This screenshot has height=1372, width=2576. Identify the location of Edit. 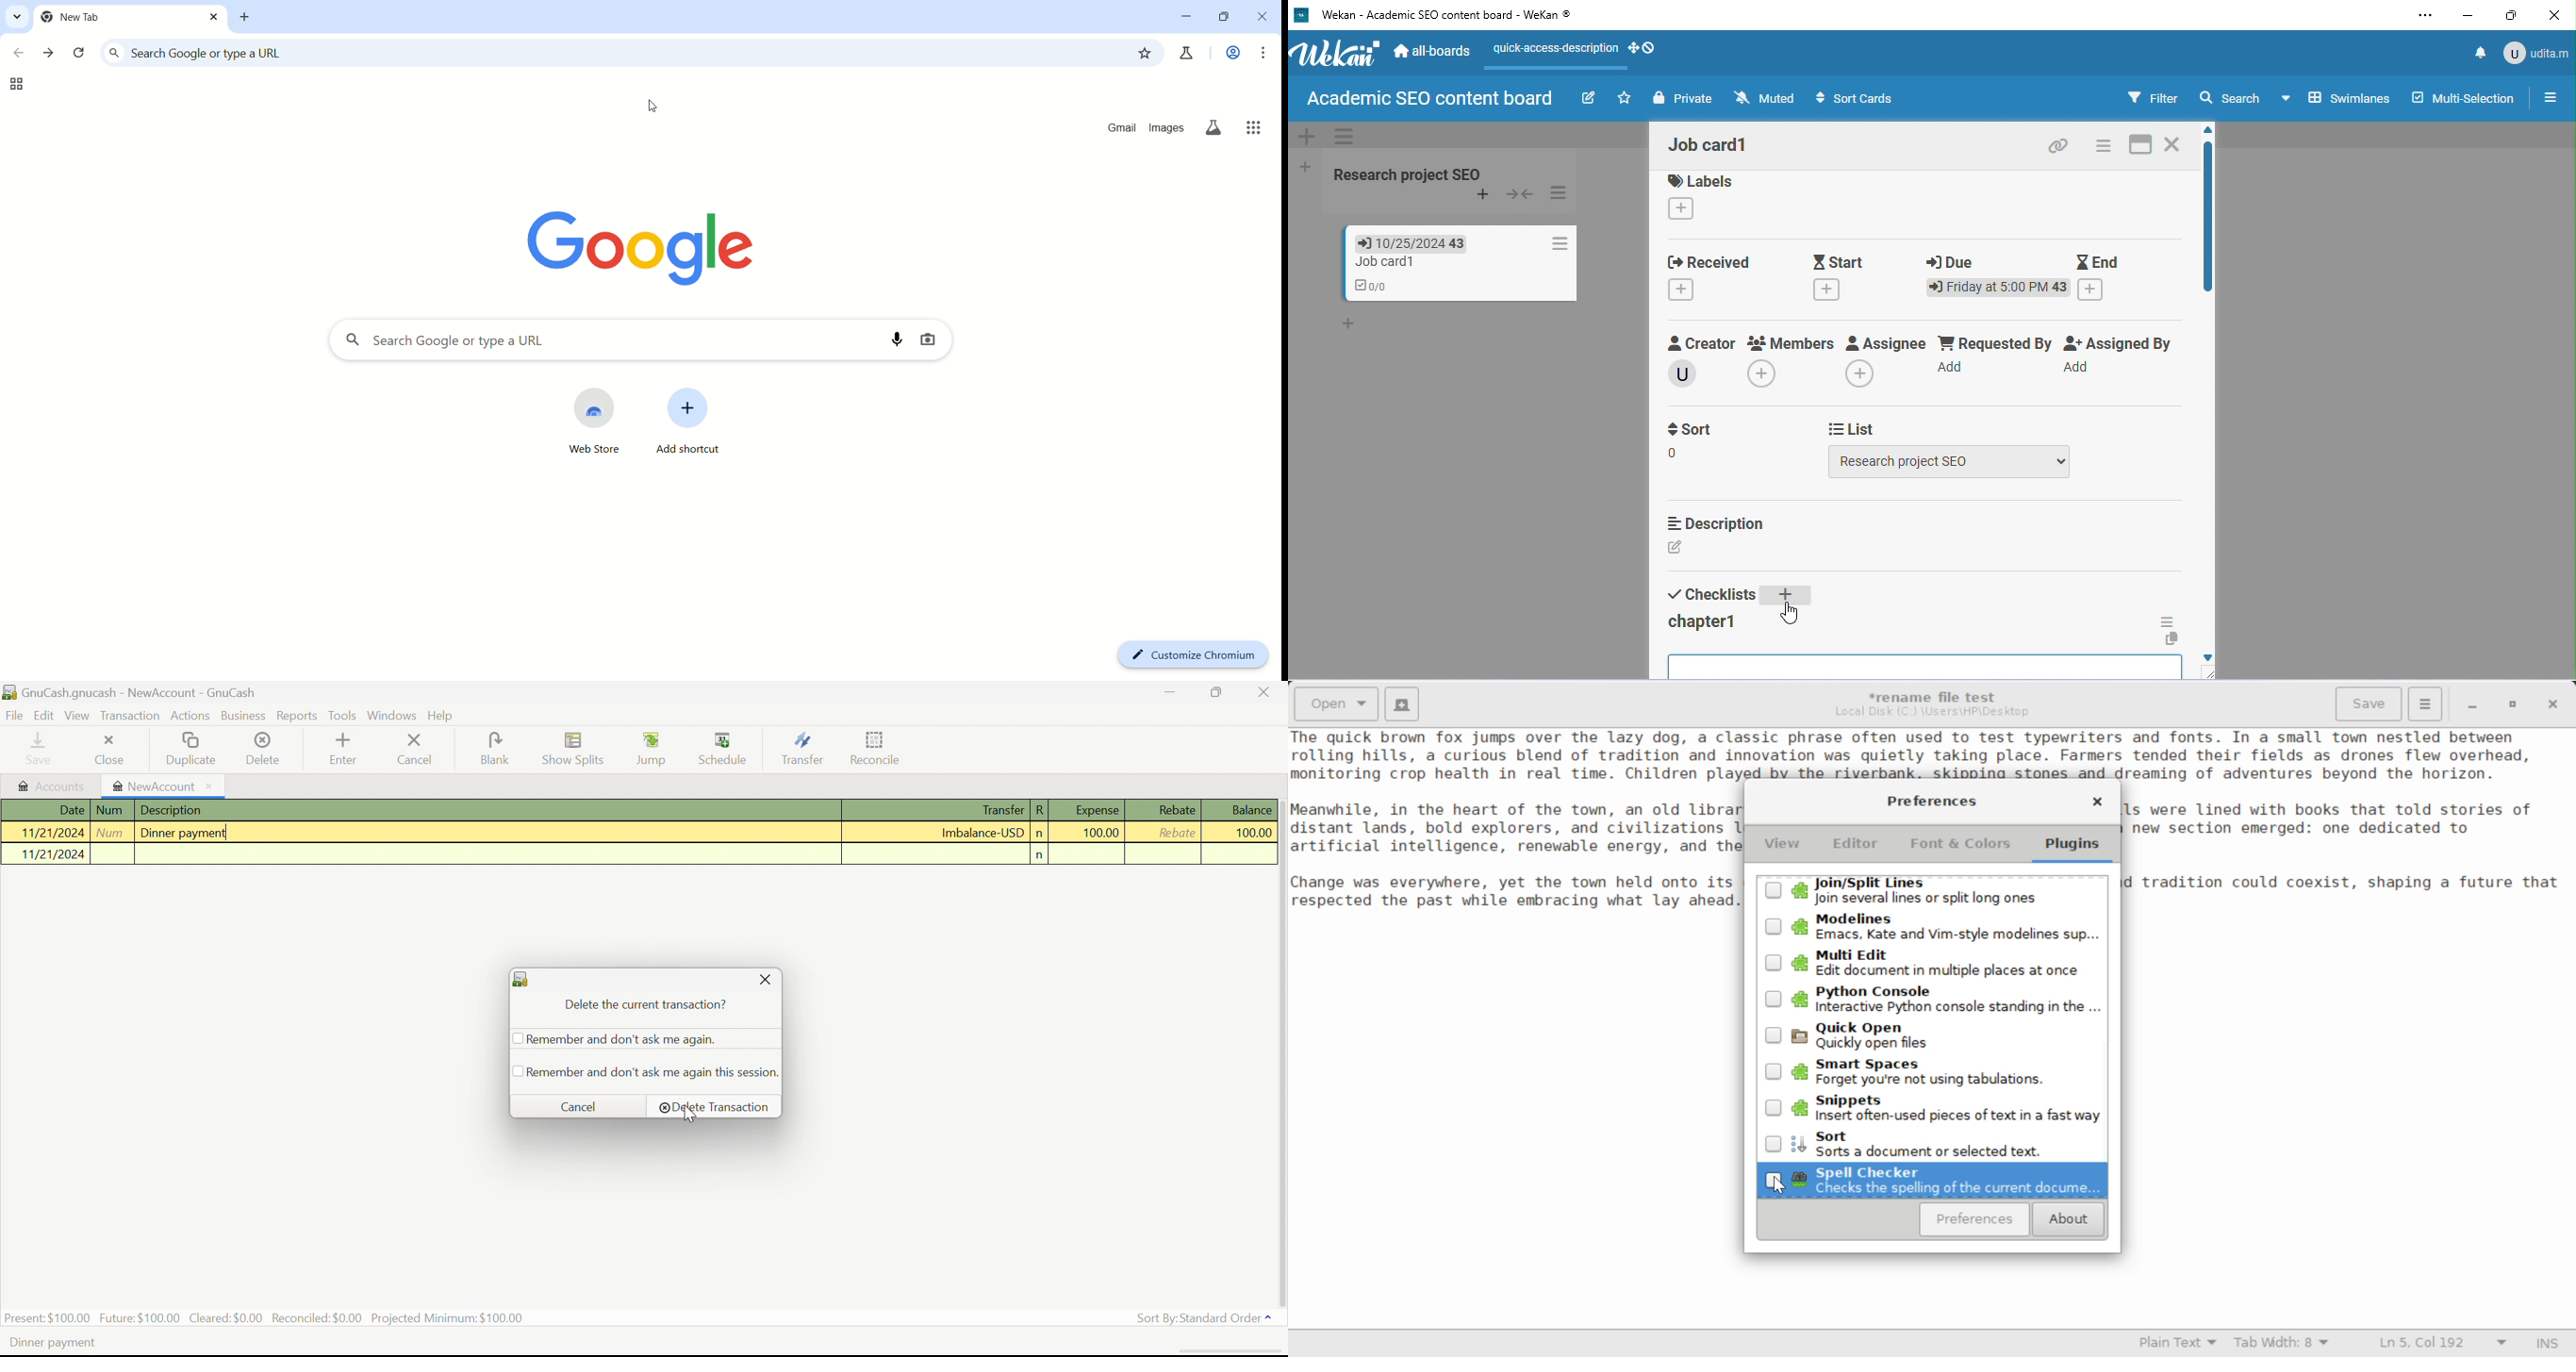
(44, 715).